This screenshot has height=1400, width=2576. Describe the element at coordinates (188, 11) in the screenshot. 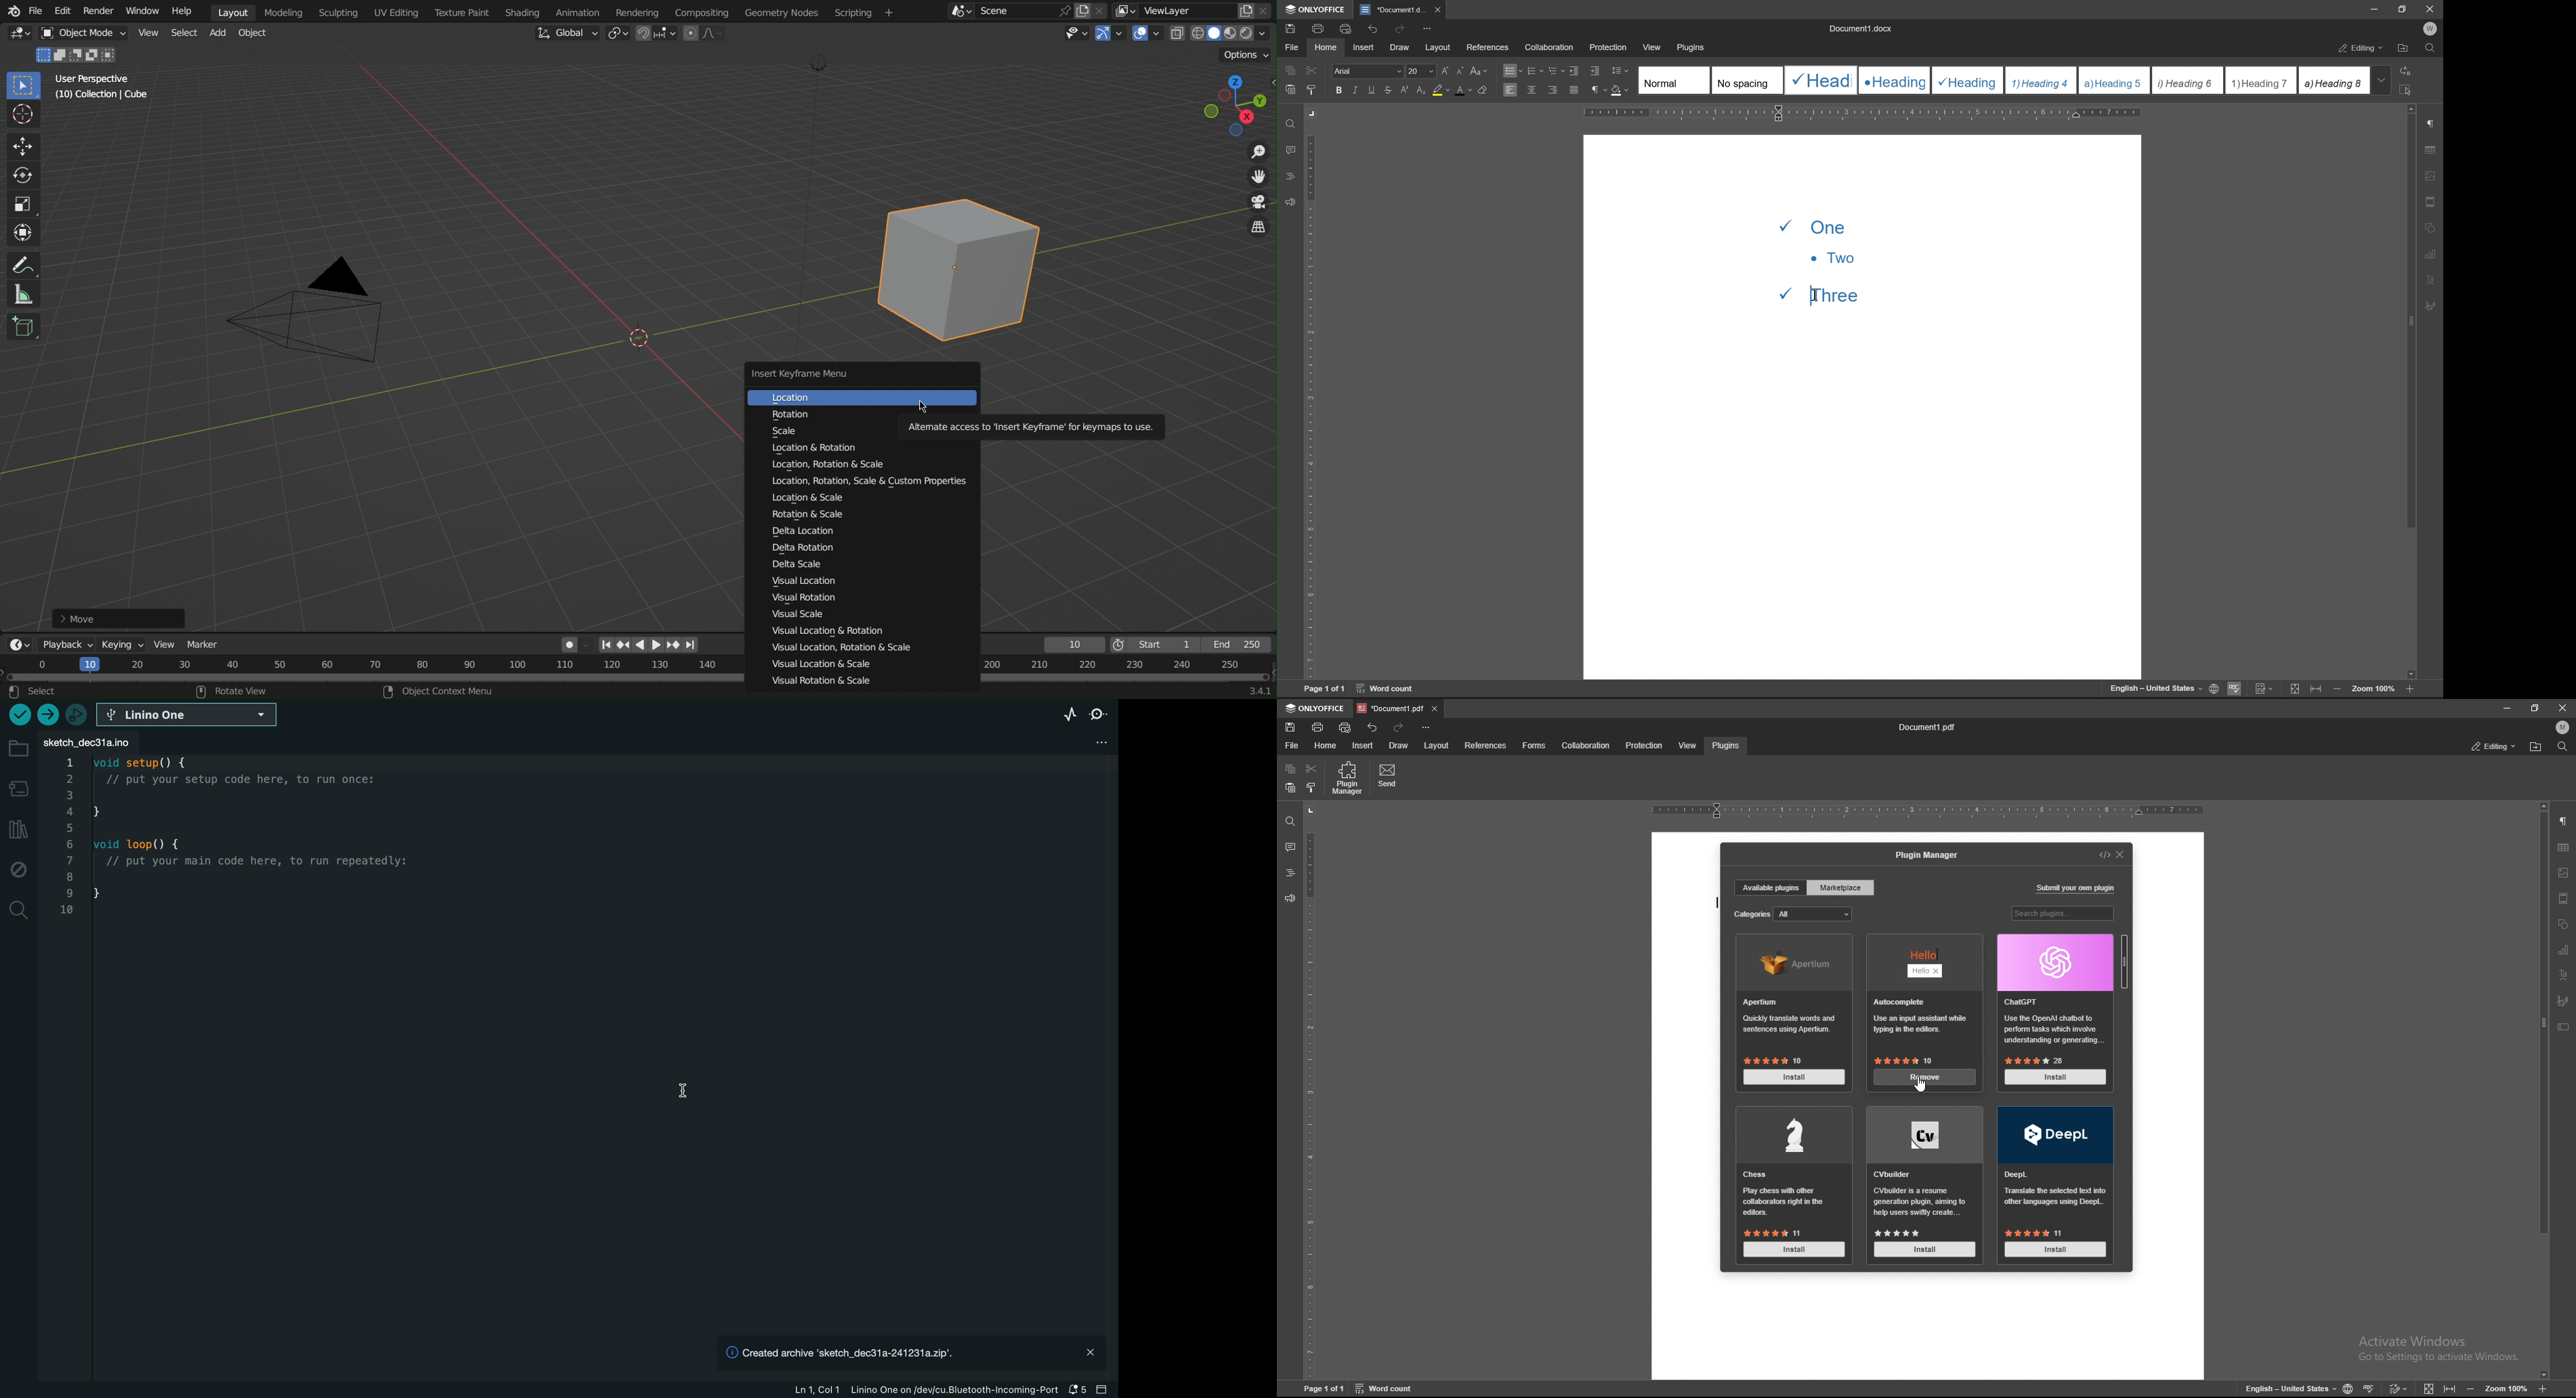

I see `Help` at that location.